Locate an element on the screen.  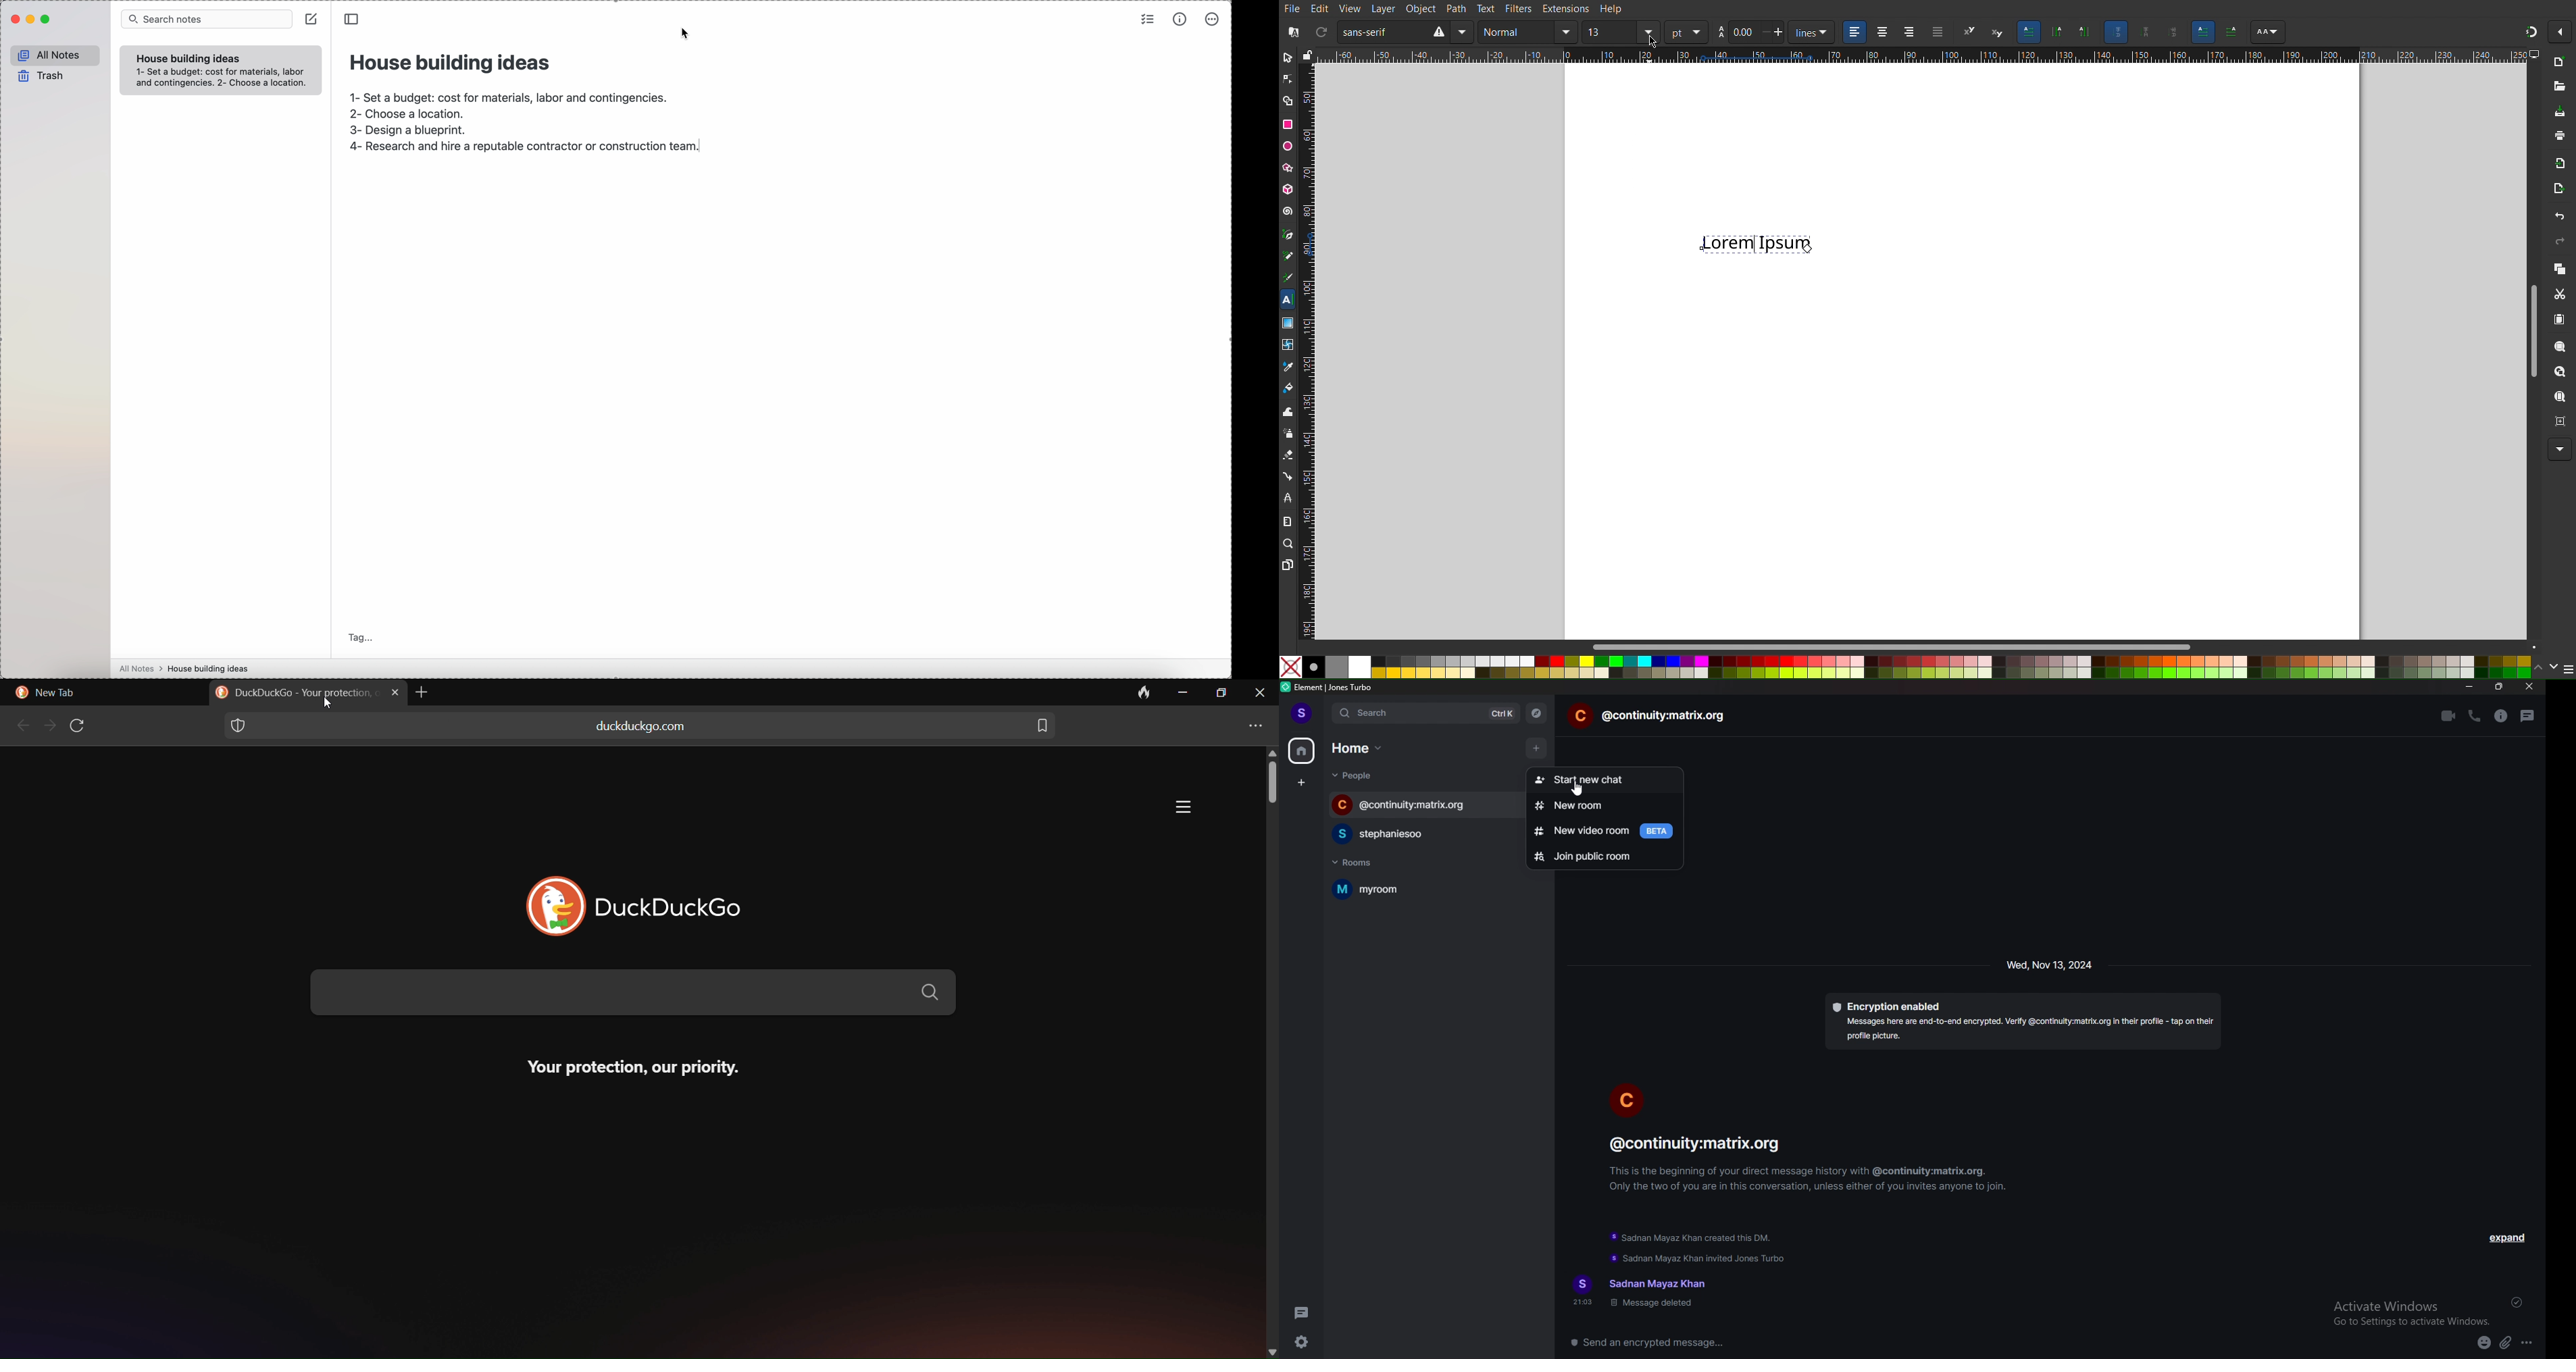
metrics is located at coordinates (1179, 21).